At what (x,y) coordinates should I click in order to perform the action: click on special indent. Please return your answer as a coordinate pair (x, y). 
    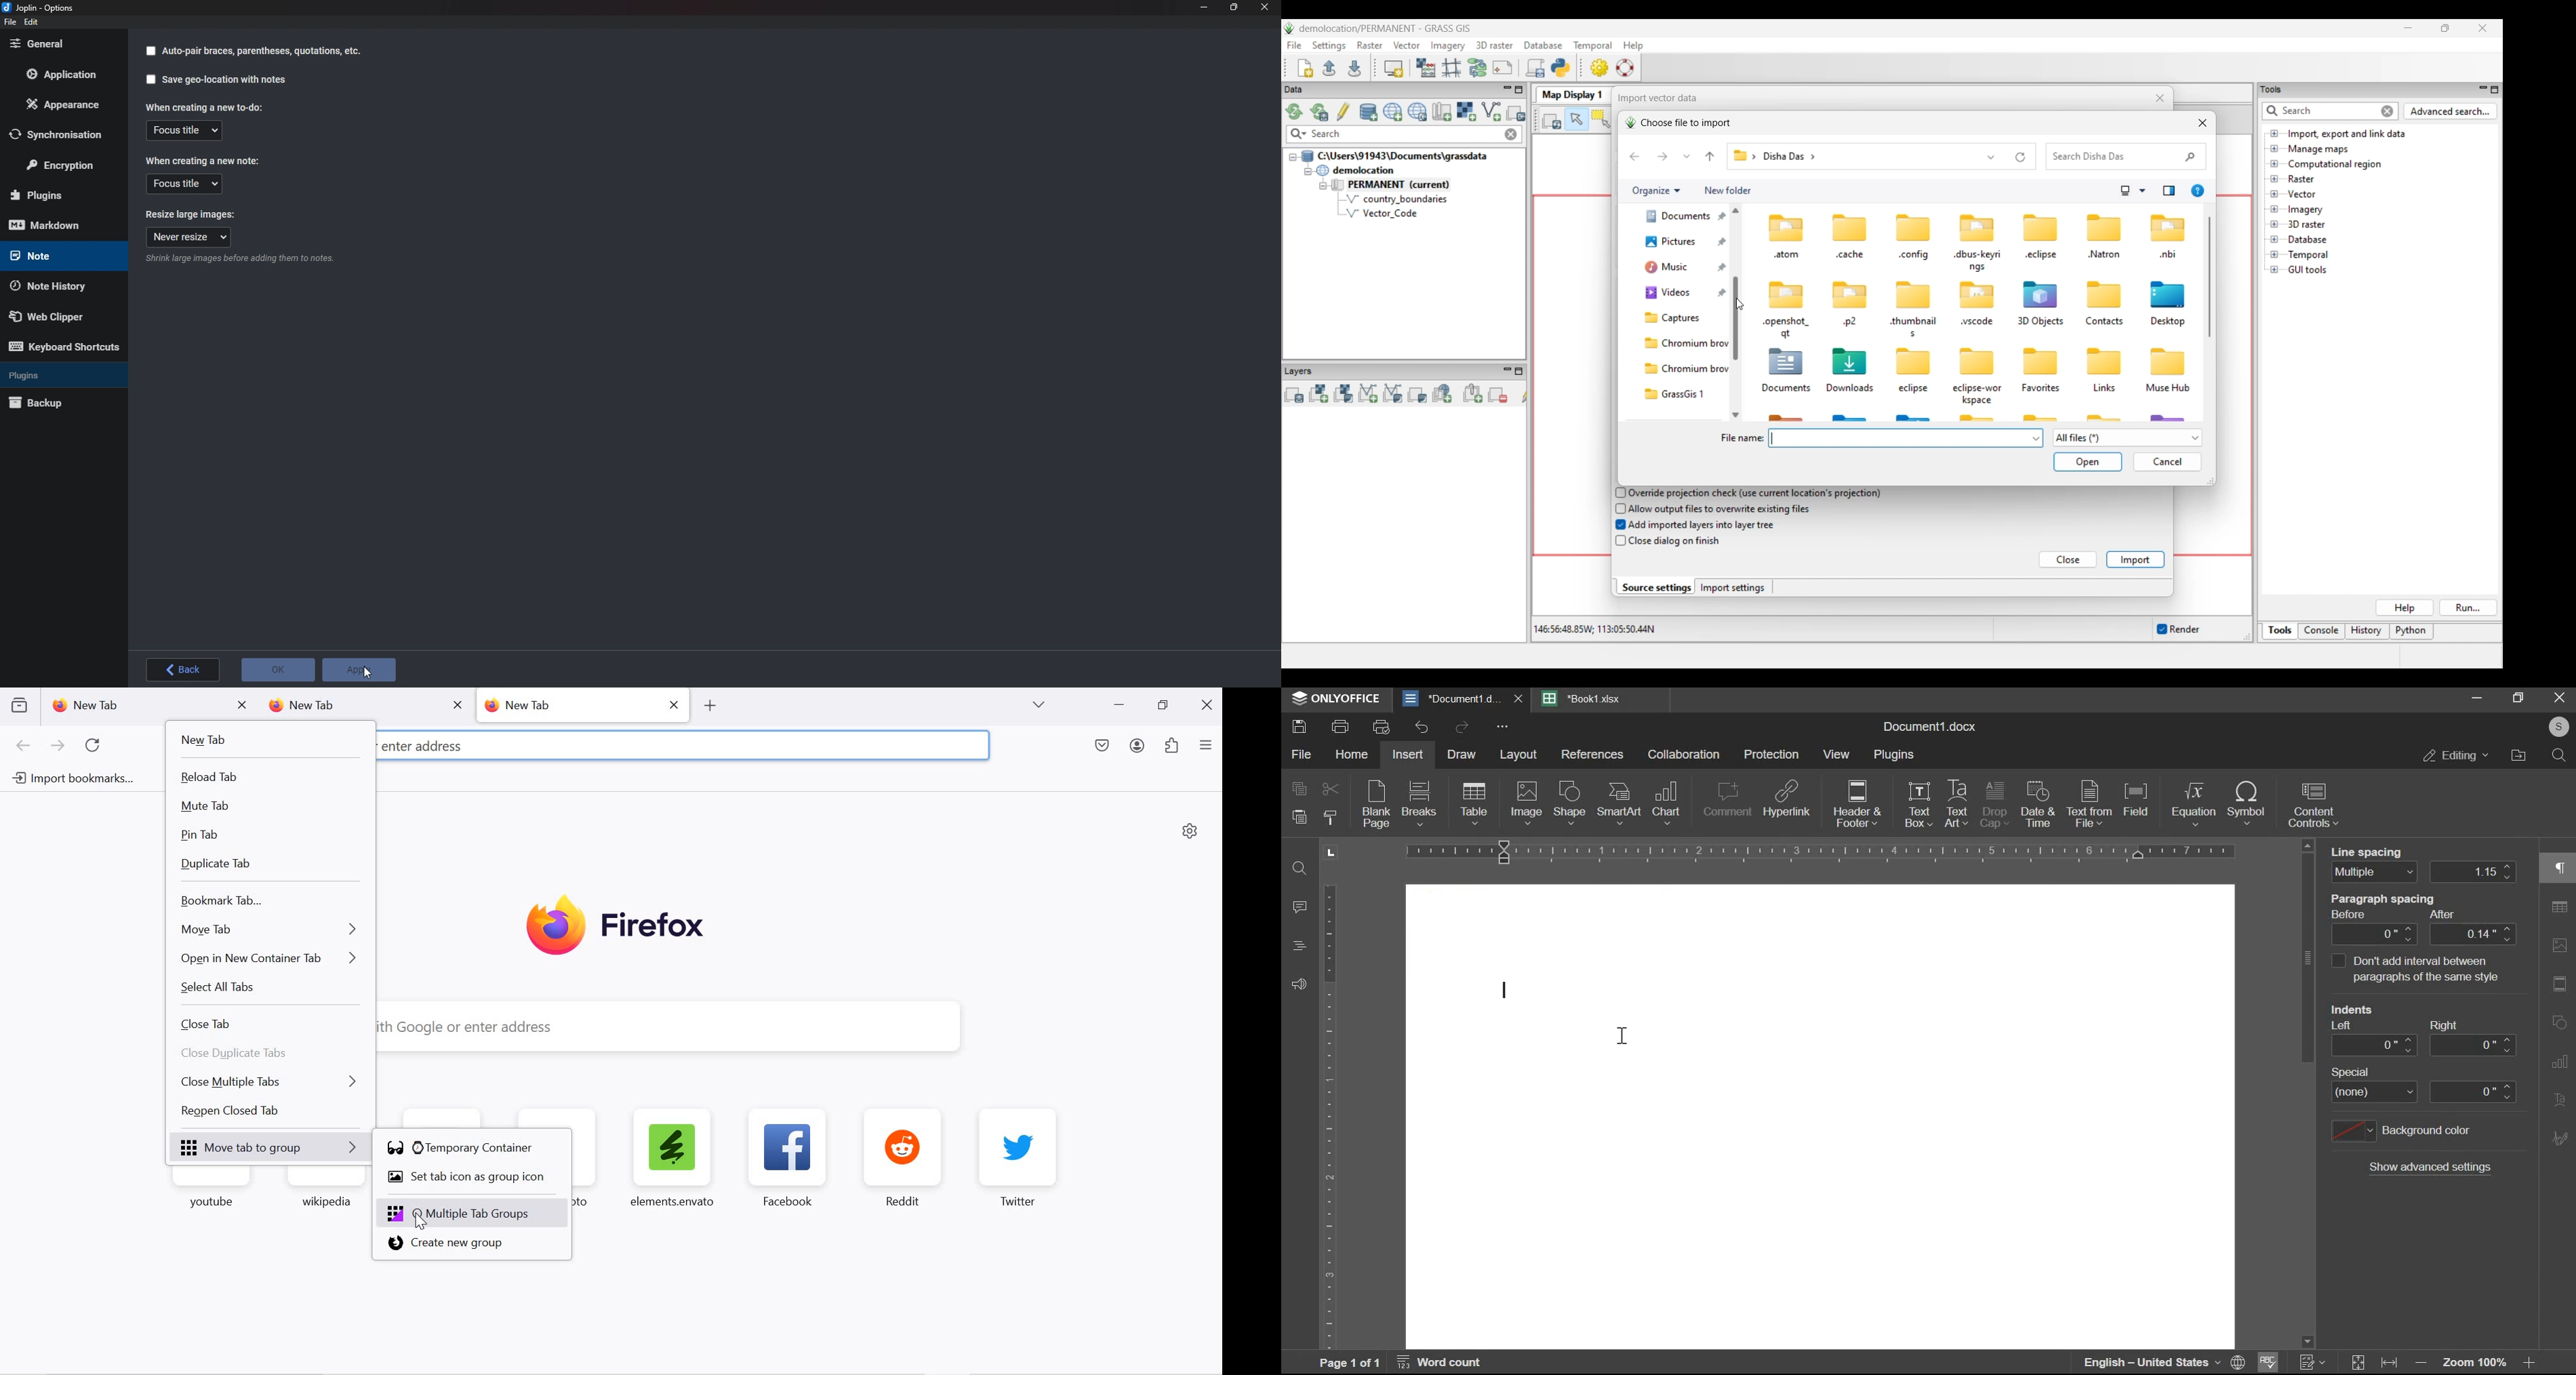
    Looking at the image, I should click on (2475, 1091).